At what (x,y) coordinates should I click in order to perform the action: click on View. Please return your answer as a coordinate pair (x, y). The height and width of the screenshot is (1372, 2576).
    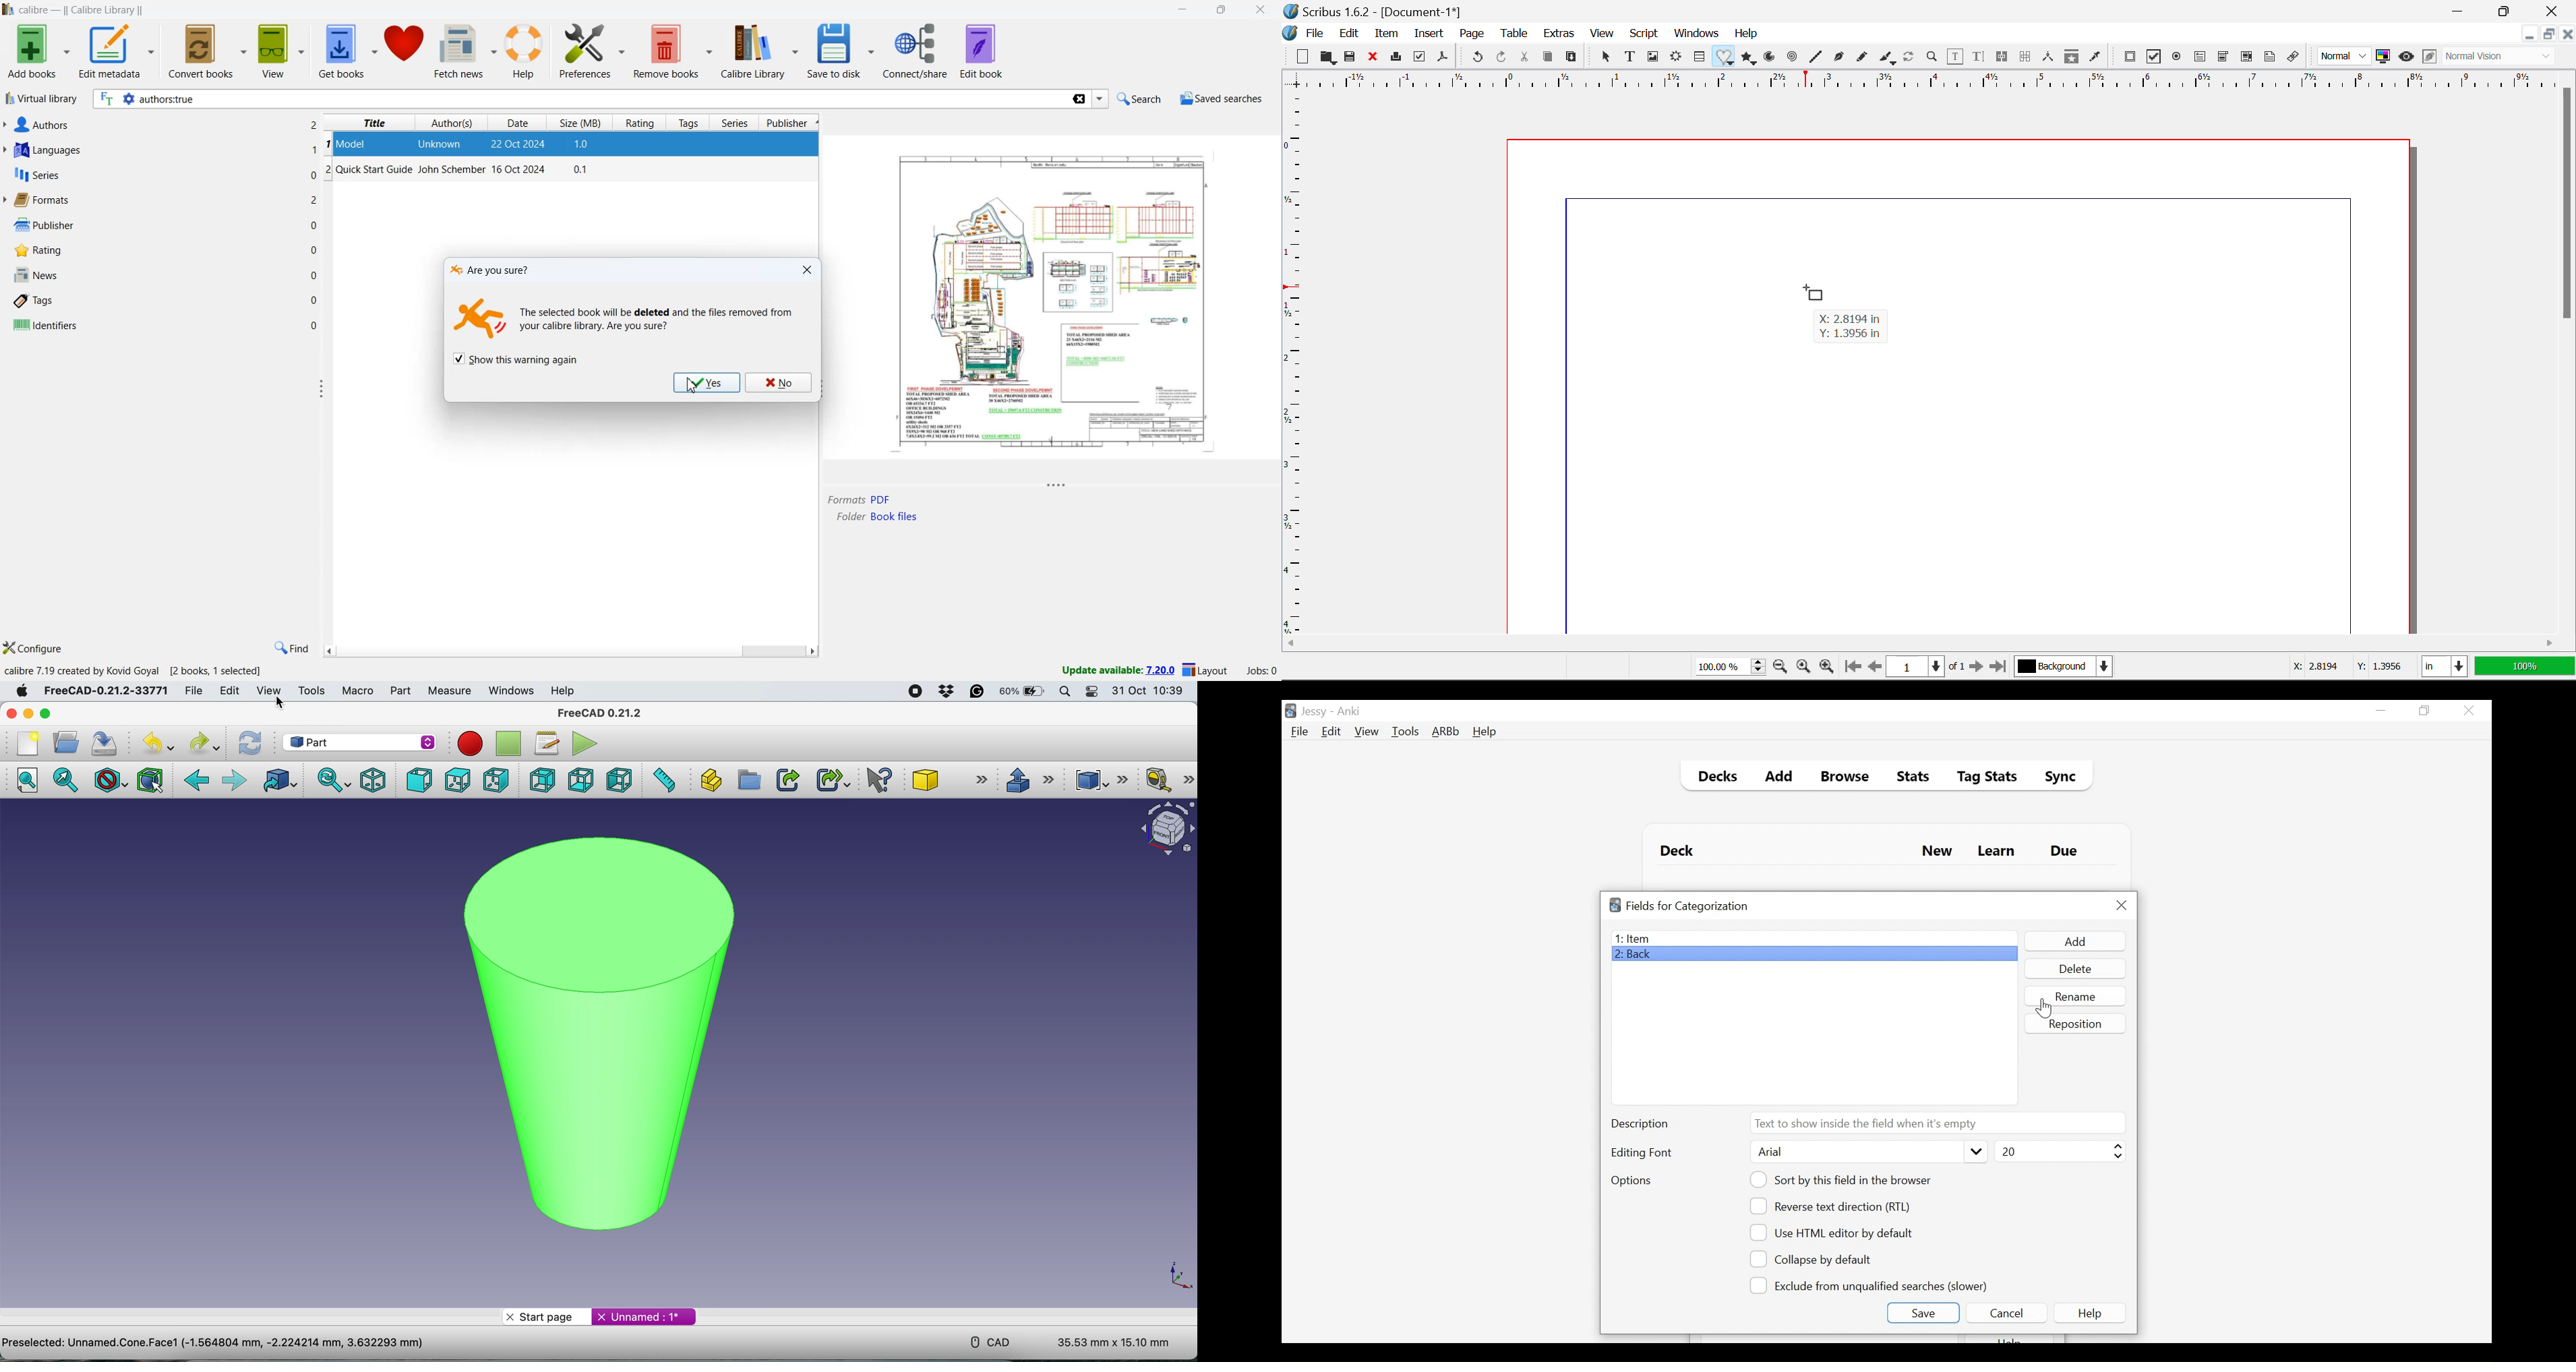
    Looking at the image, I should click on (1602, 35).